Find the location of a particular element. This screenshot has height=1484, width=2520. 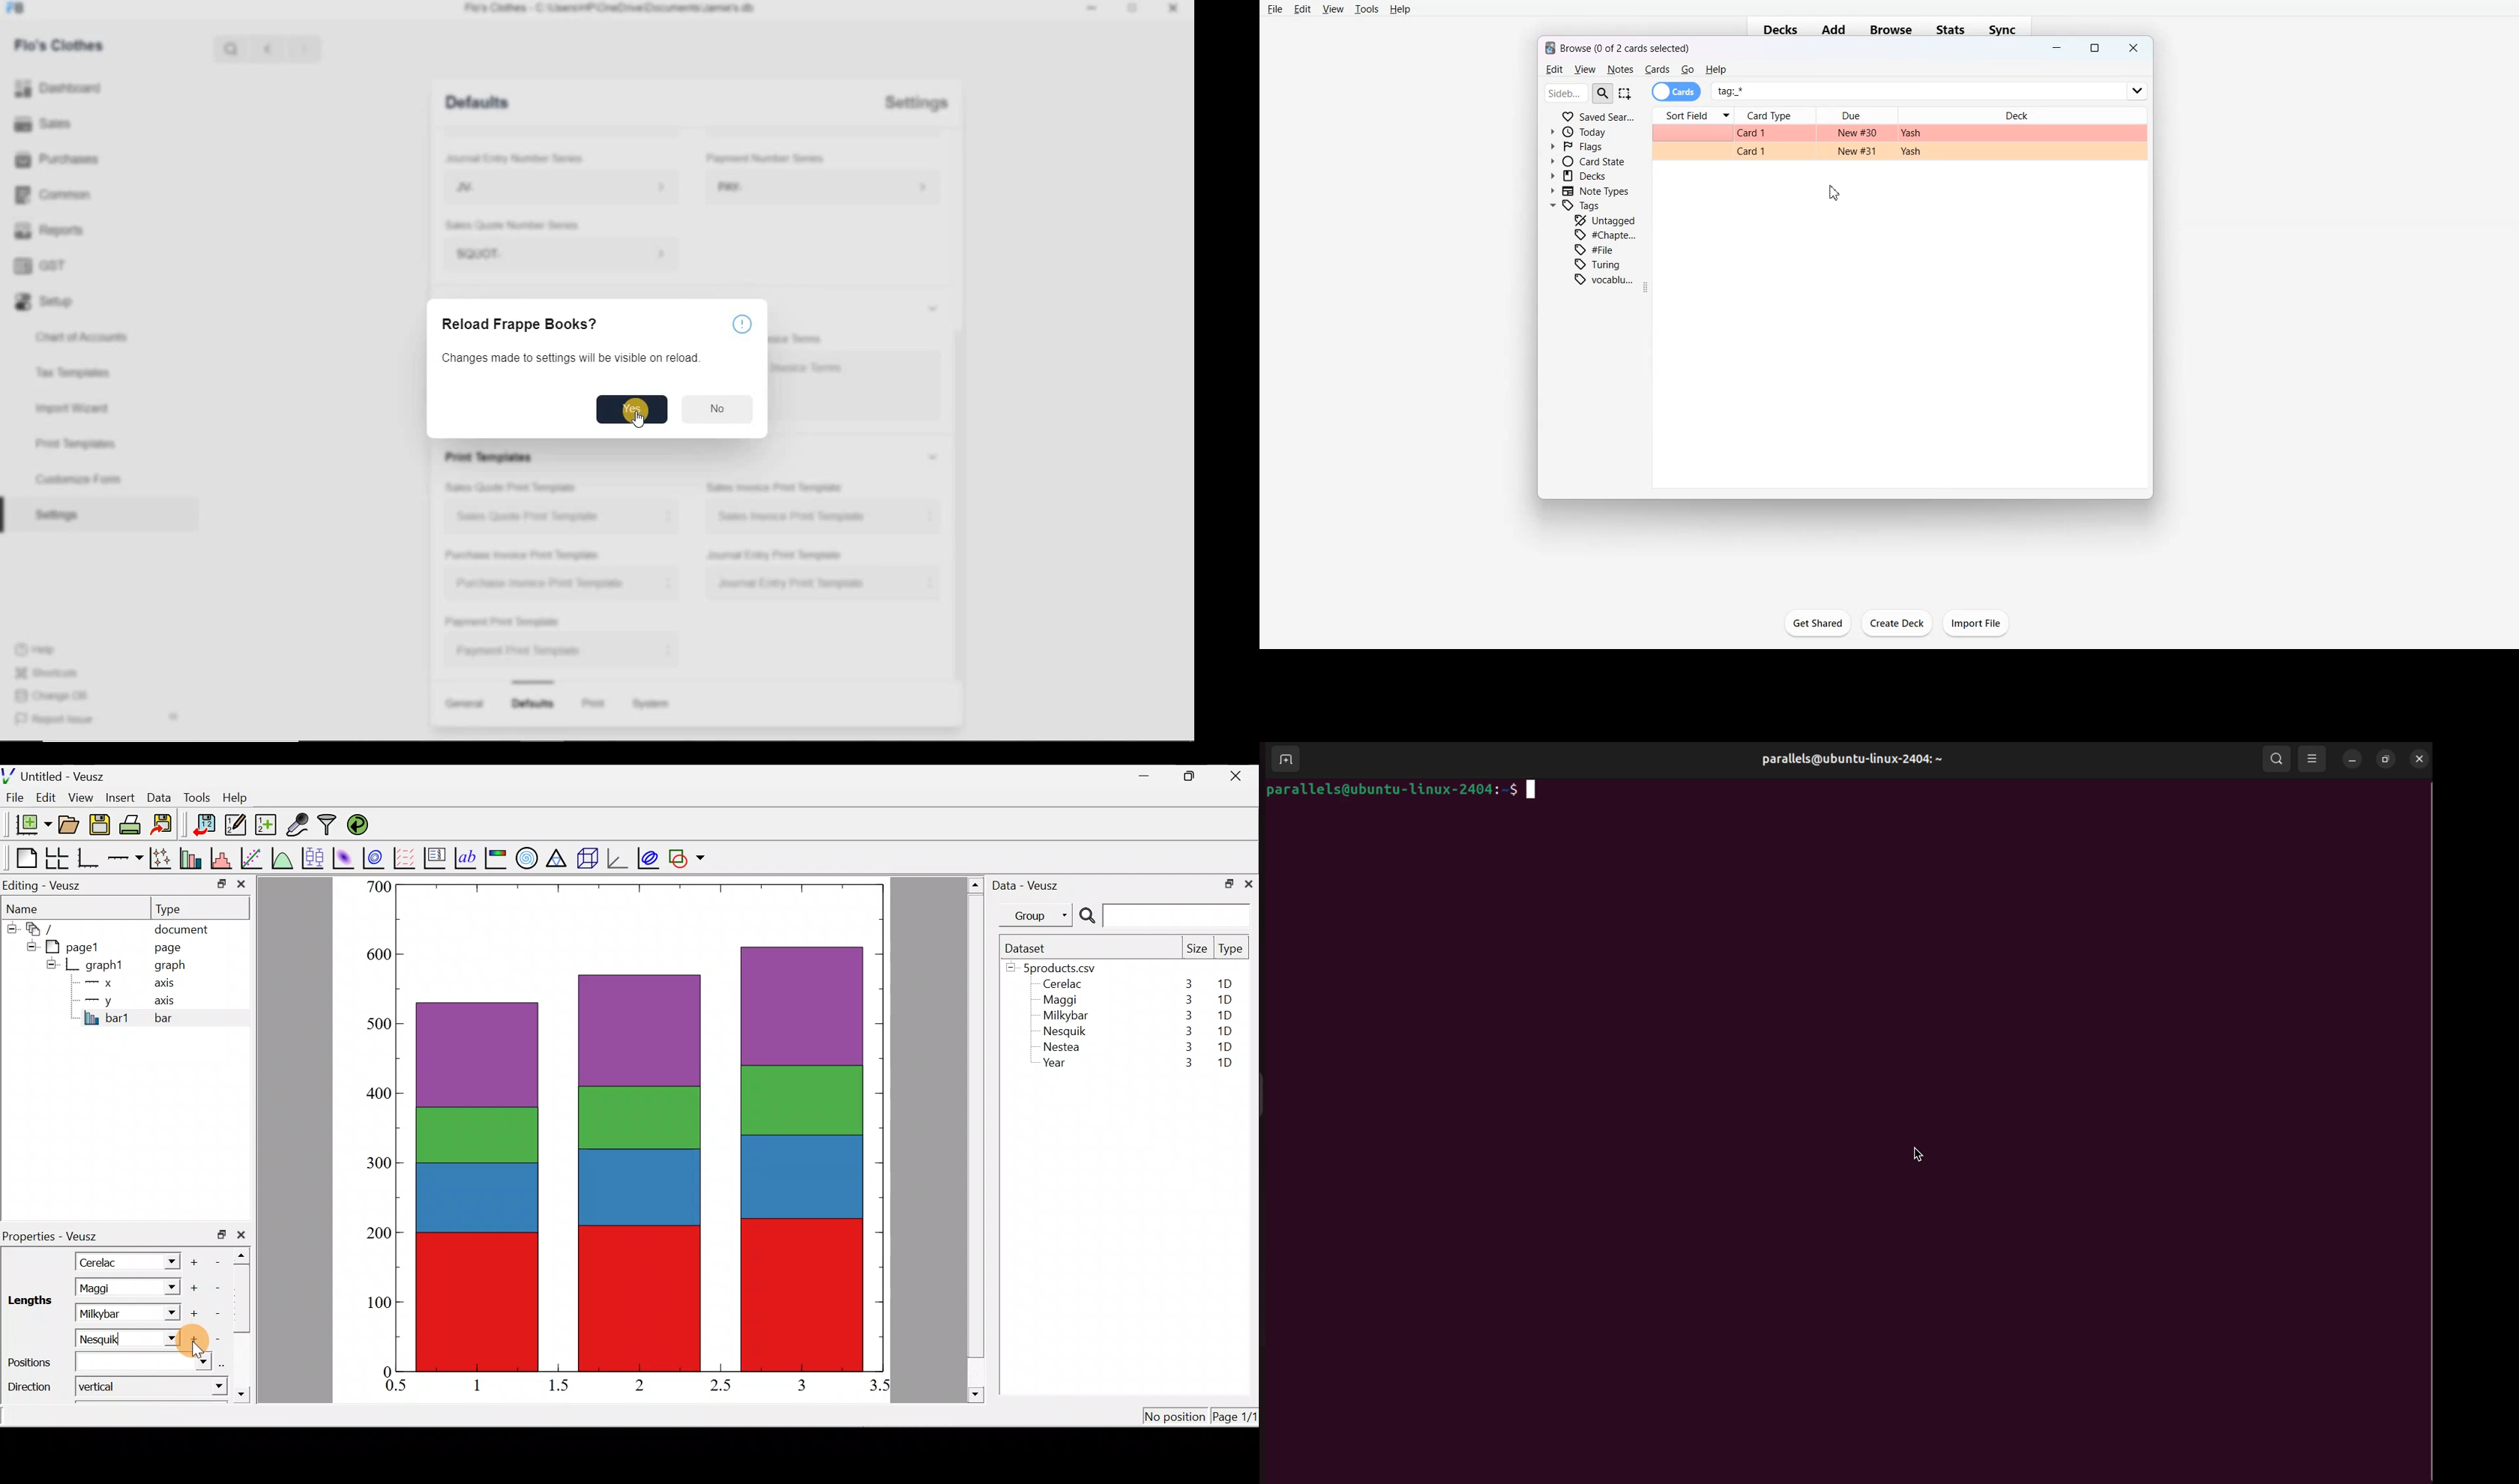

File is located at coordinates (1275, 9).